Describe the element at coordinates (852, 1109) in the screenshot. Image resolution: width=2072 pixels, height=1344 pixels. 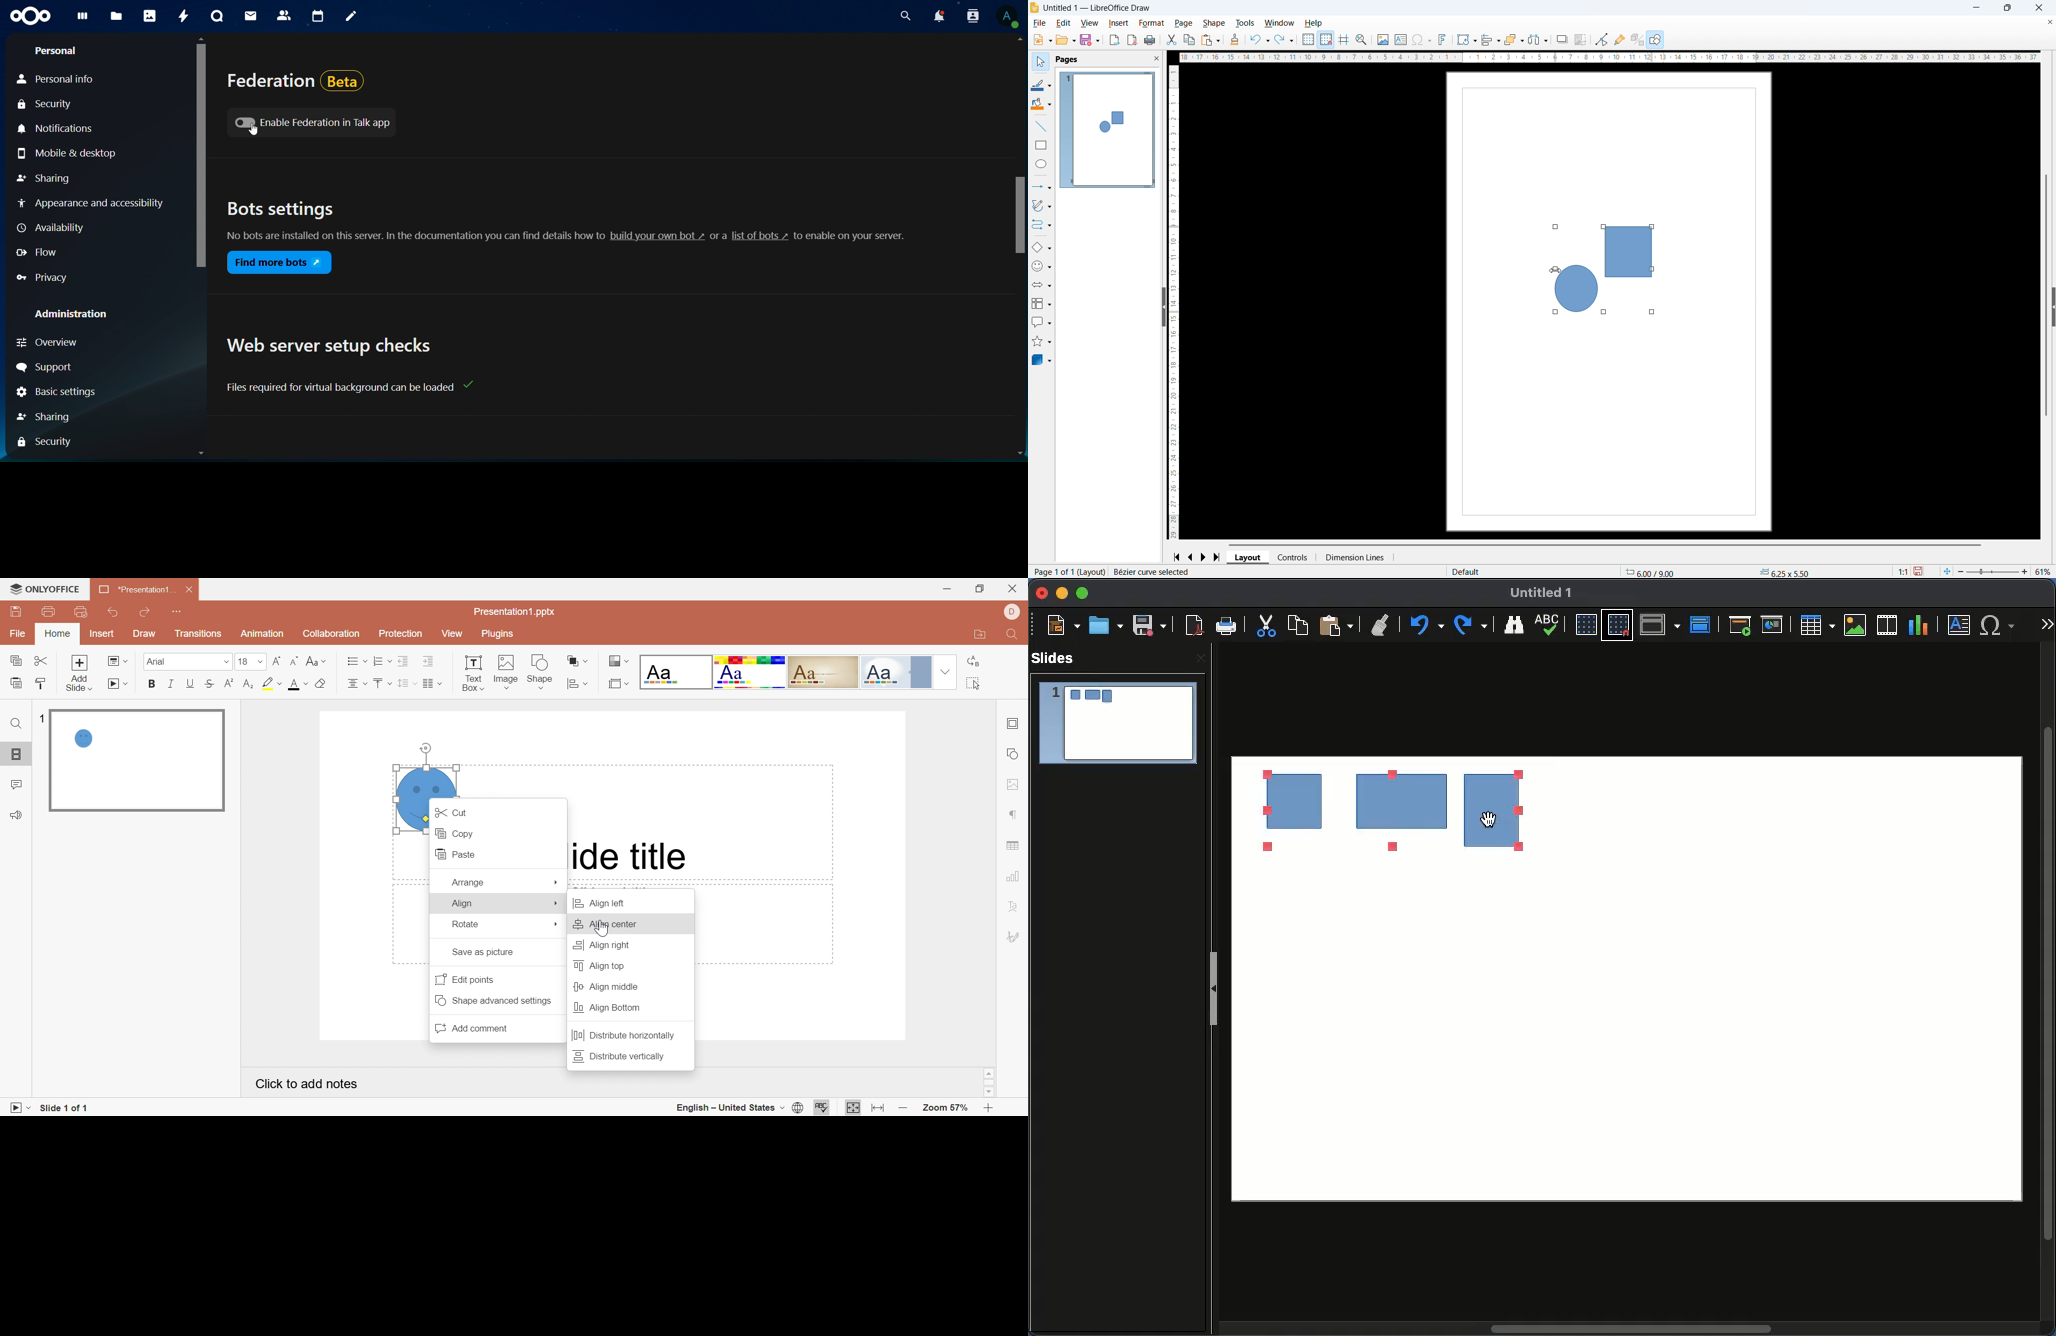
I see `Fit to slide` at that location.